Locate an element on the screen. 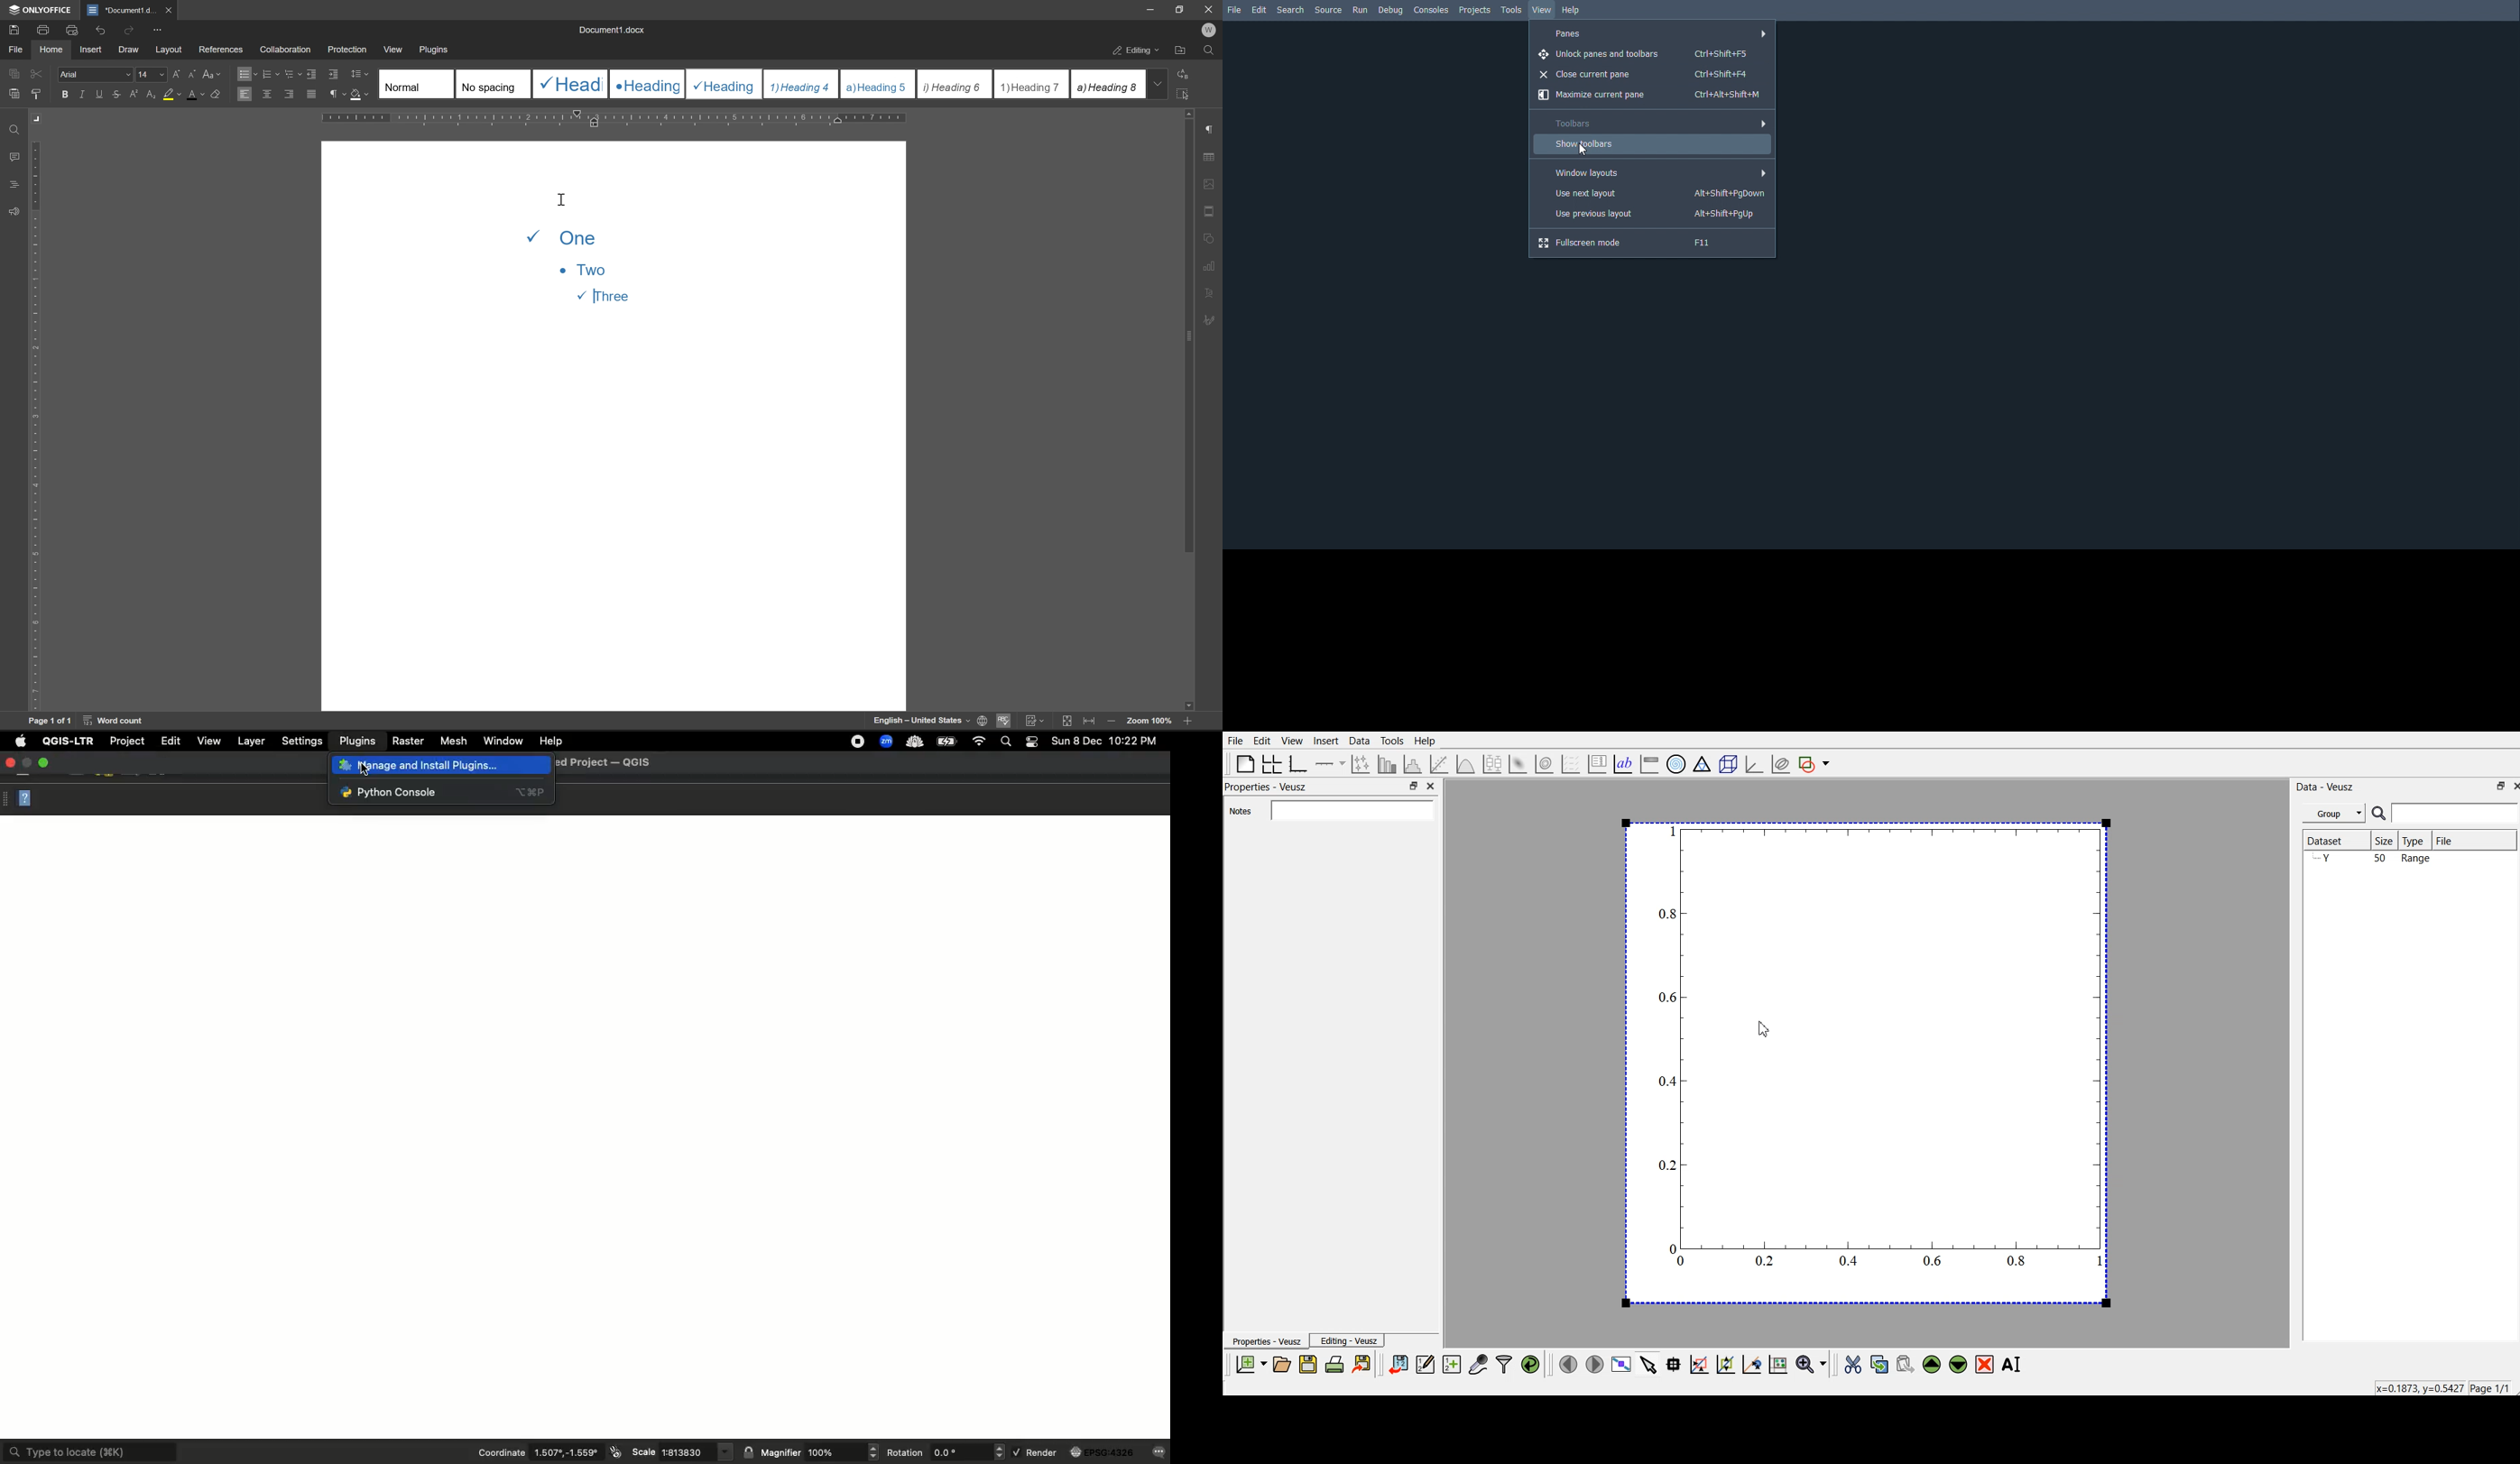 This screenshot has width=2520, height=1484. zoom functions is located at coordinates (1812, 1364).